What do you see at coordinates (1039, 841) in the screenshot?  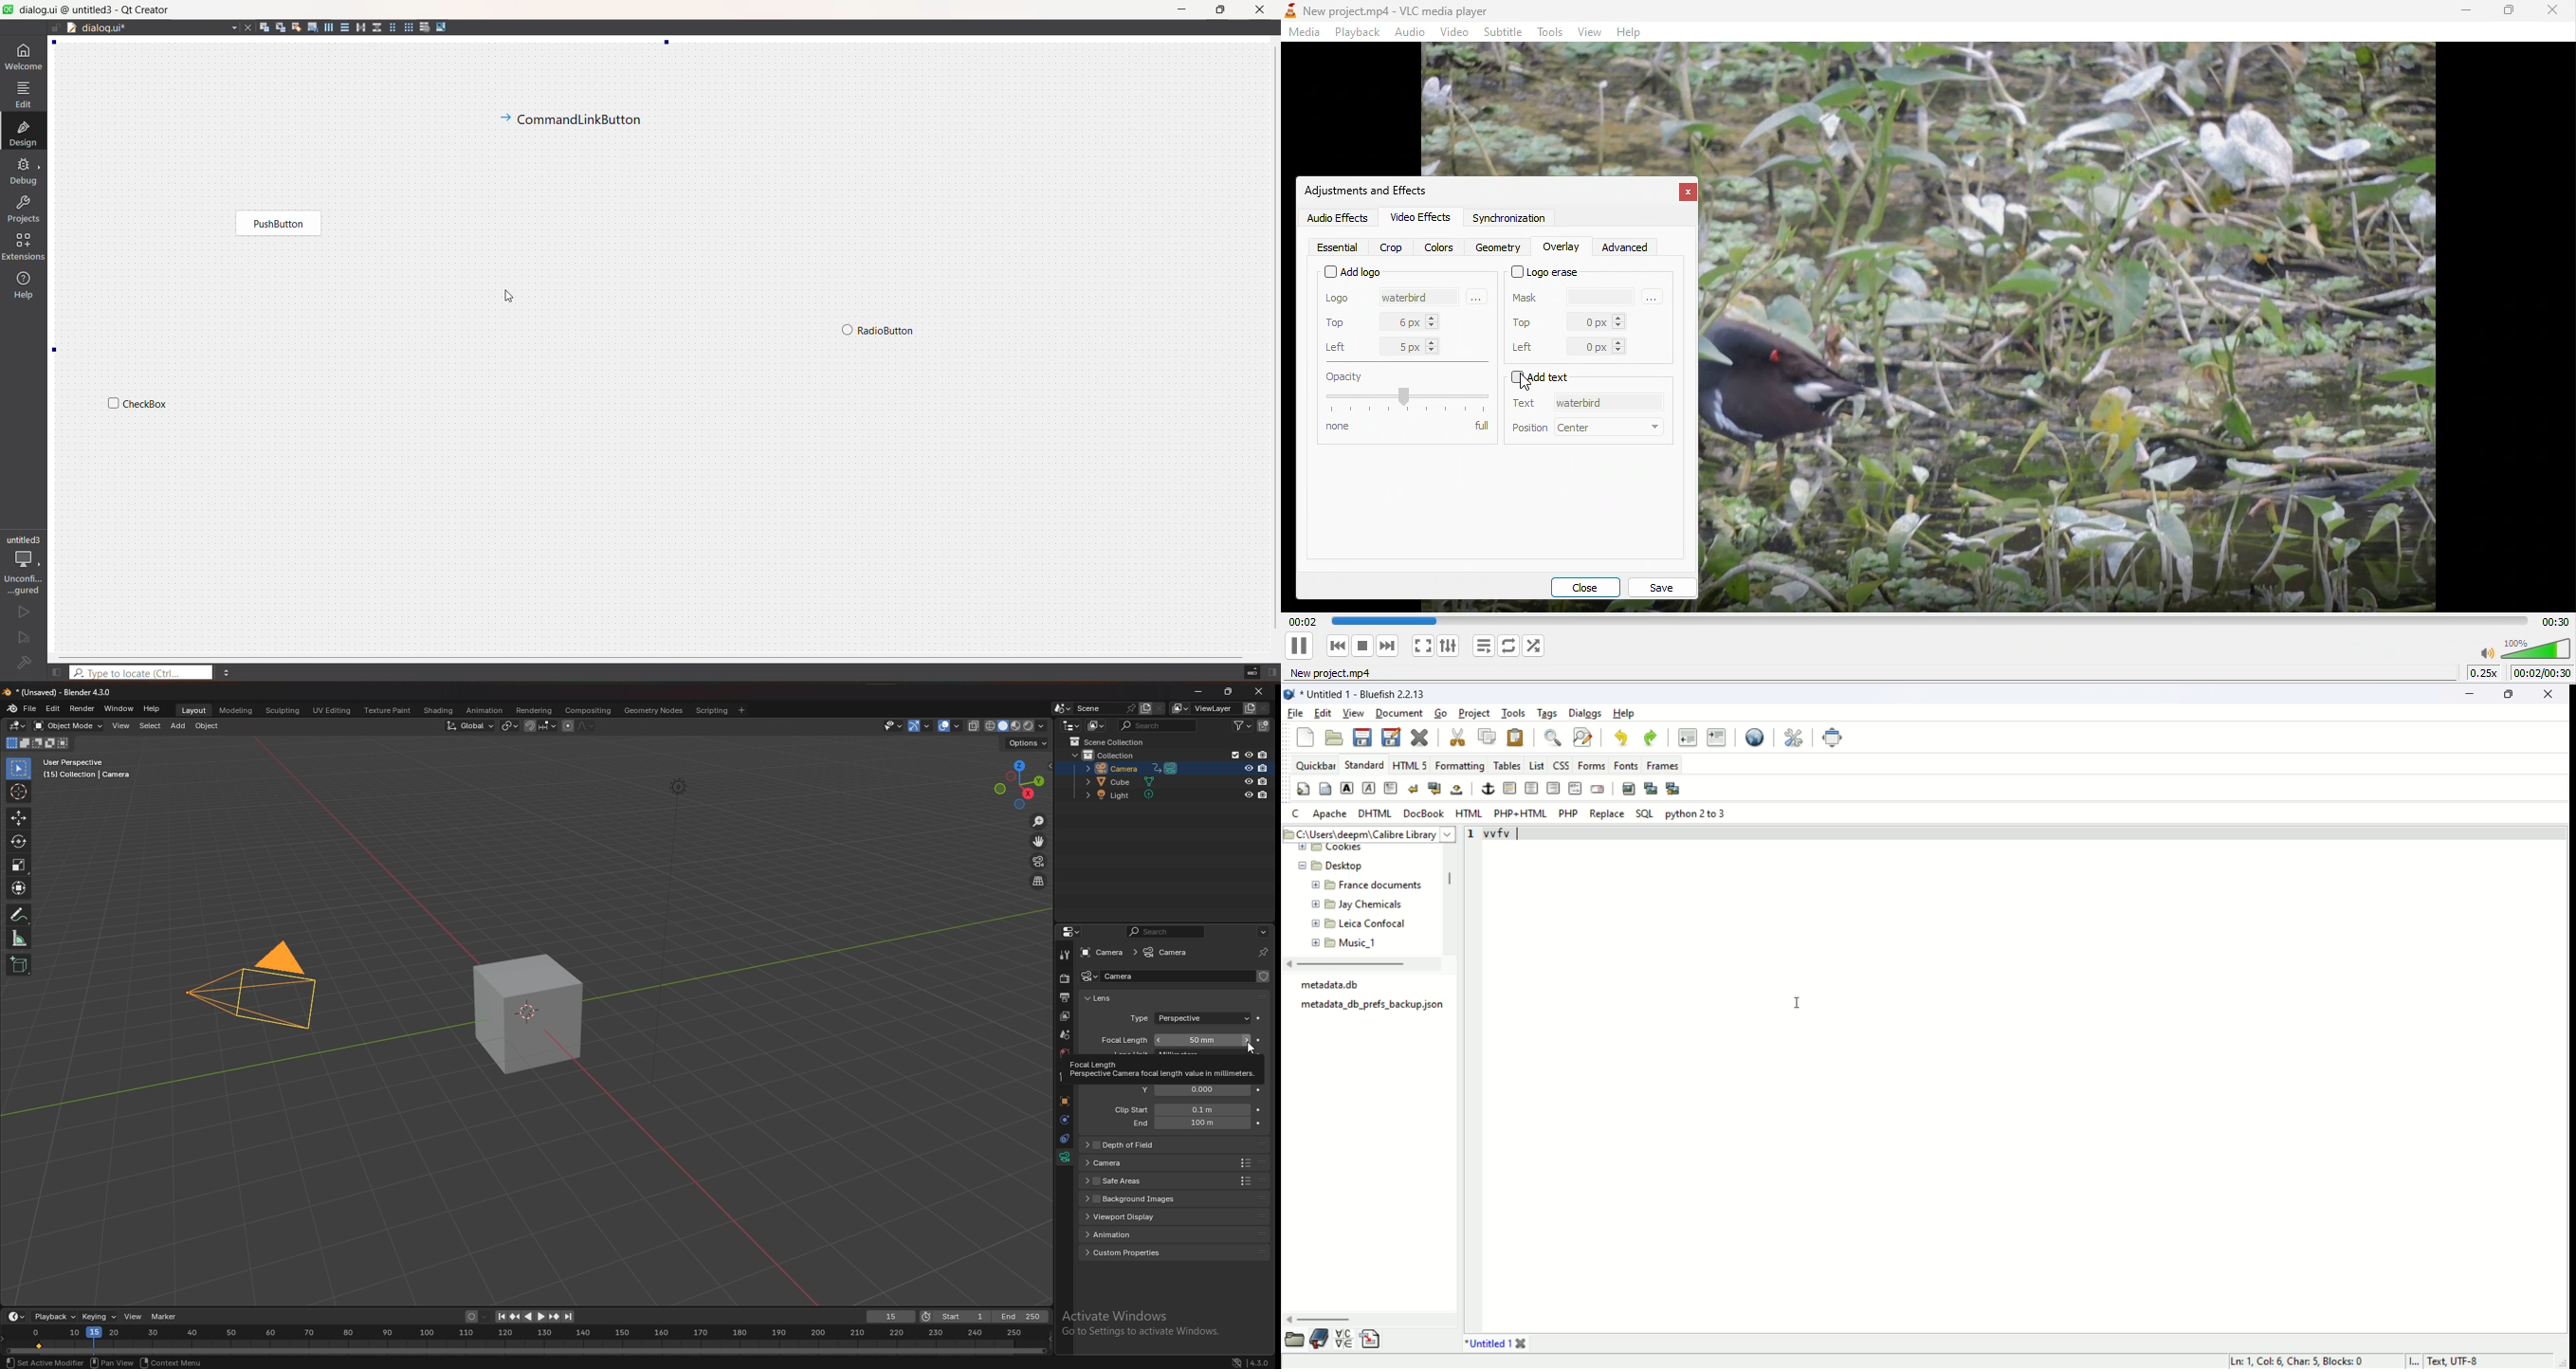 I see `move` at bounding box center [1039, 841].